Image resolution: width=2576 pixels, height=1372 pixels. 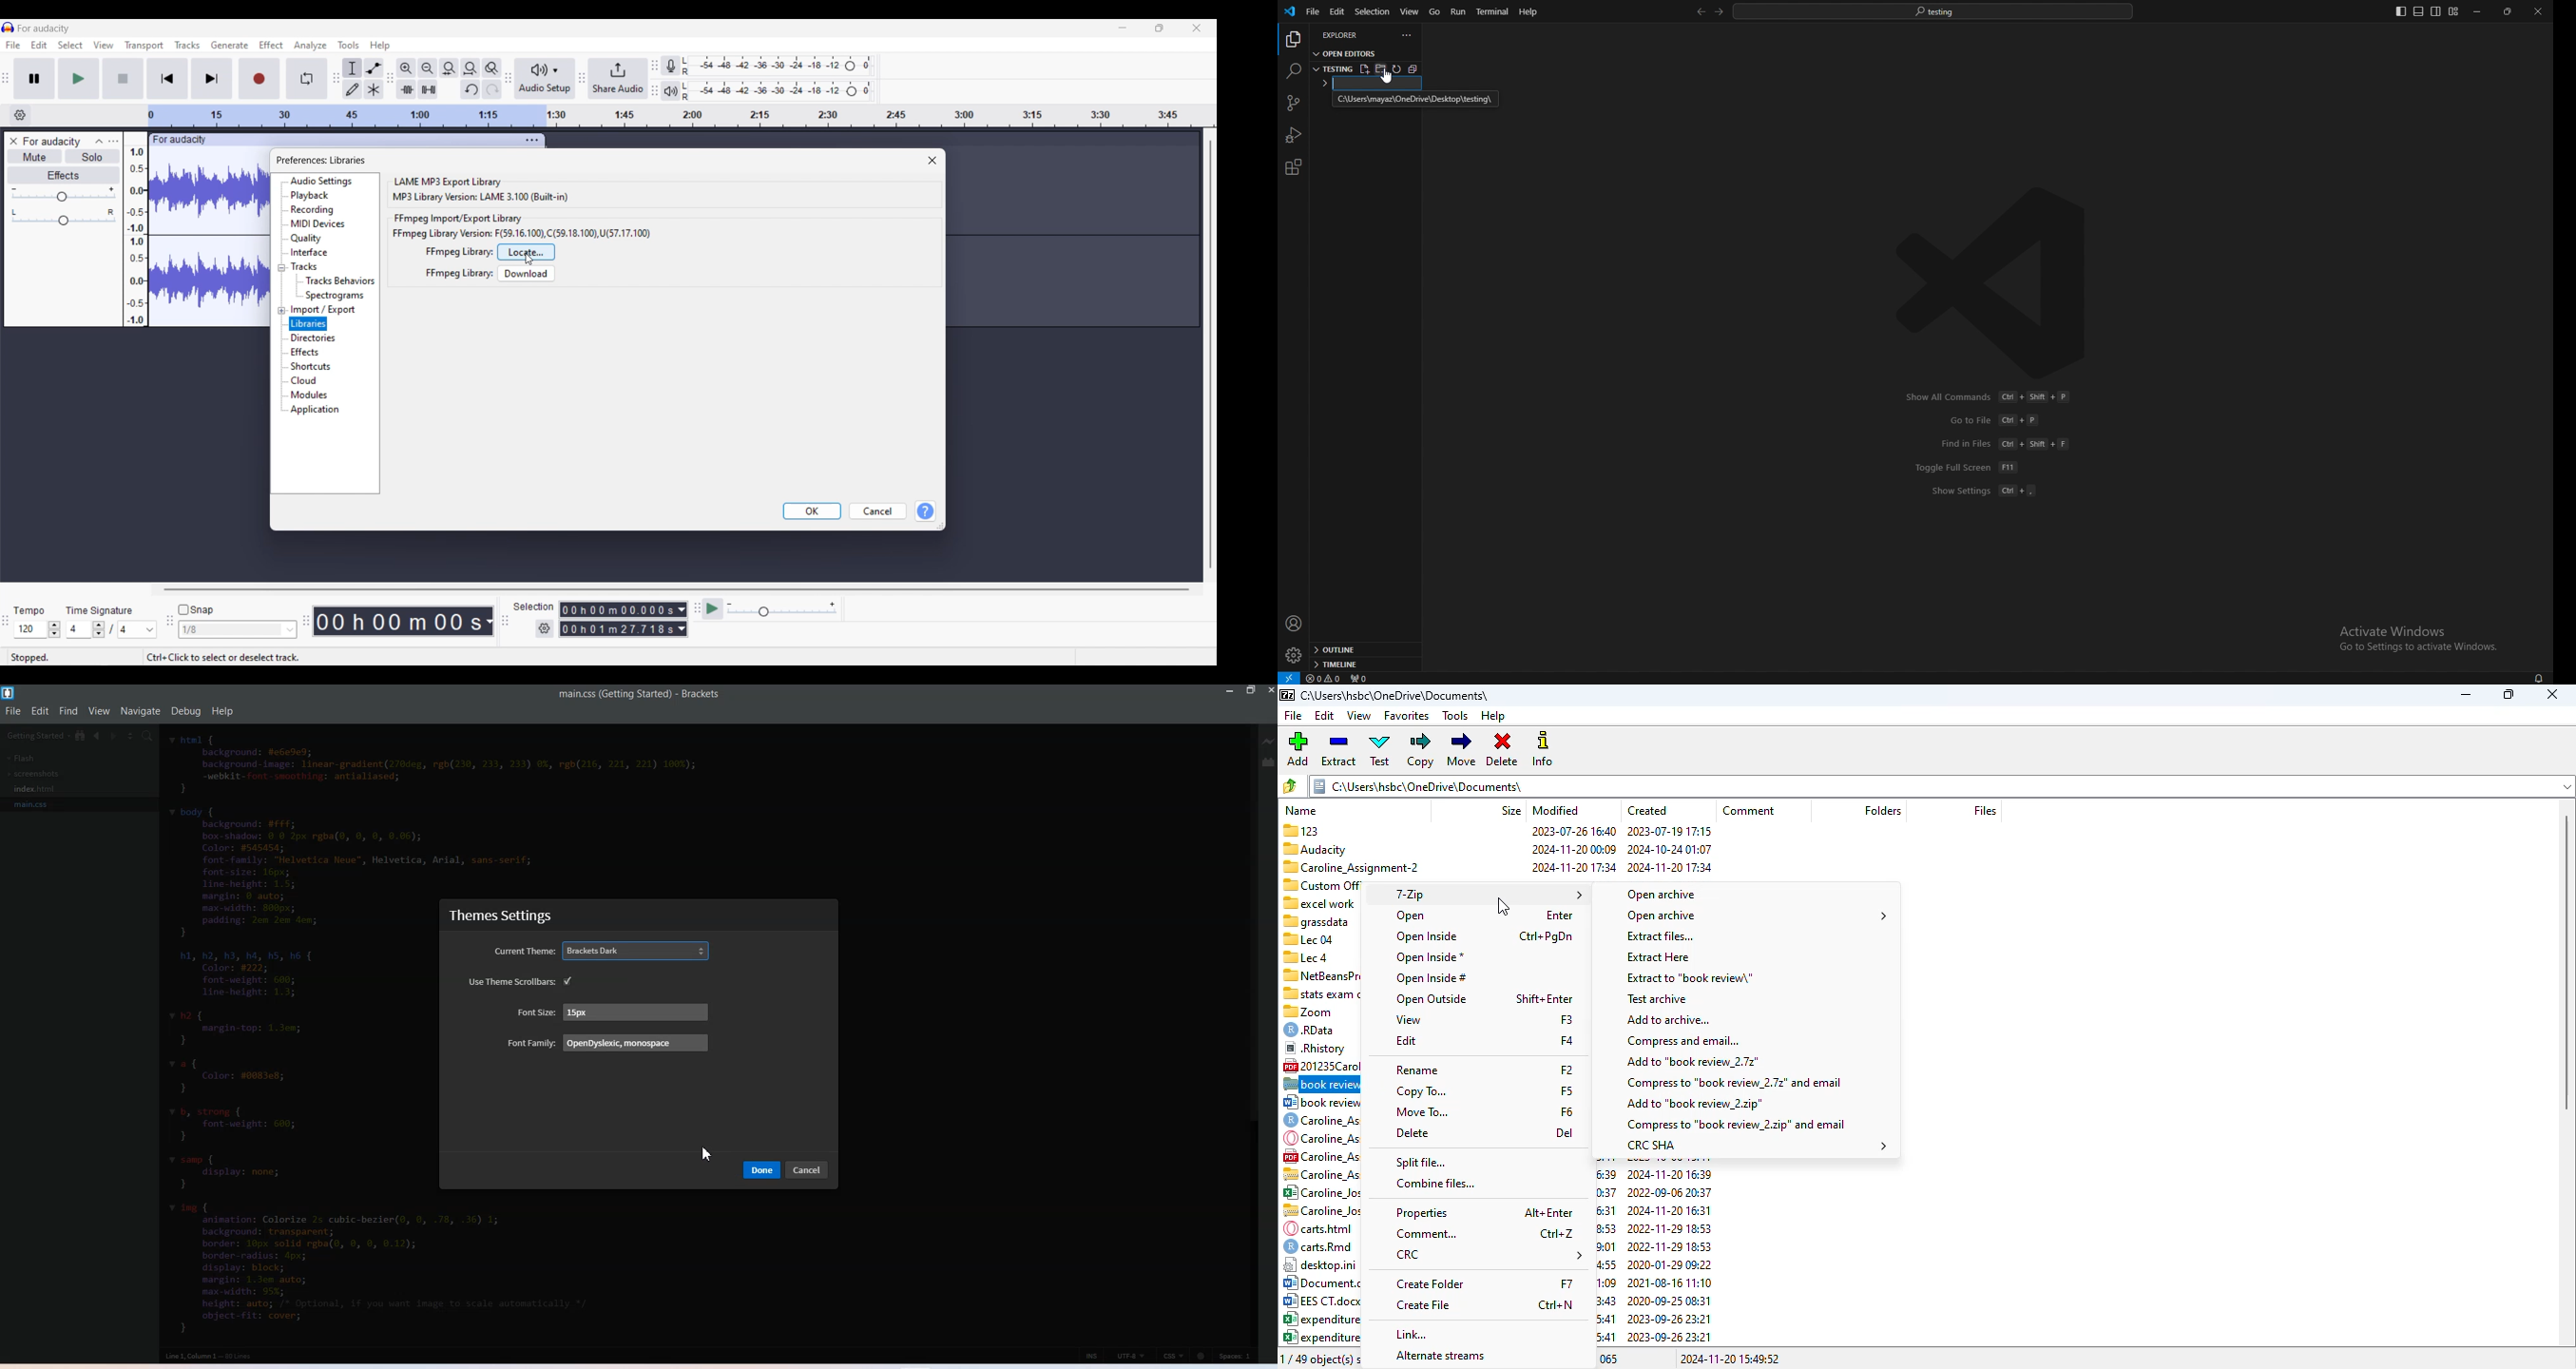 I want to click on Fit selection to width, so click(x=449, y=68).